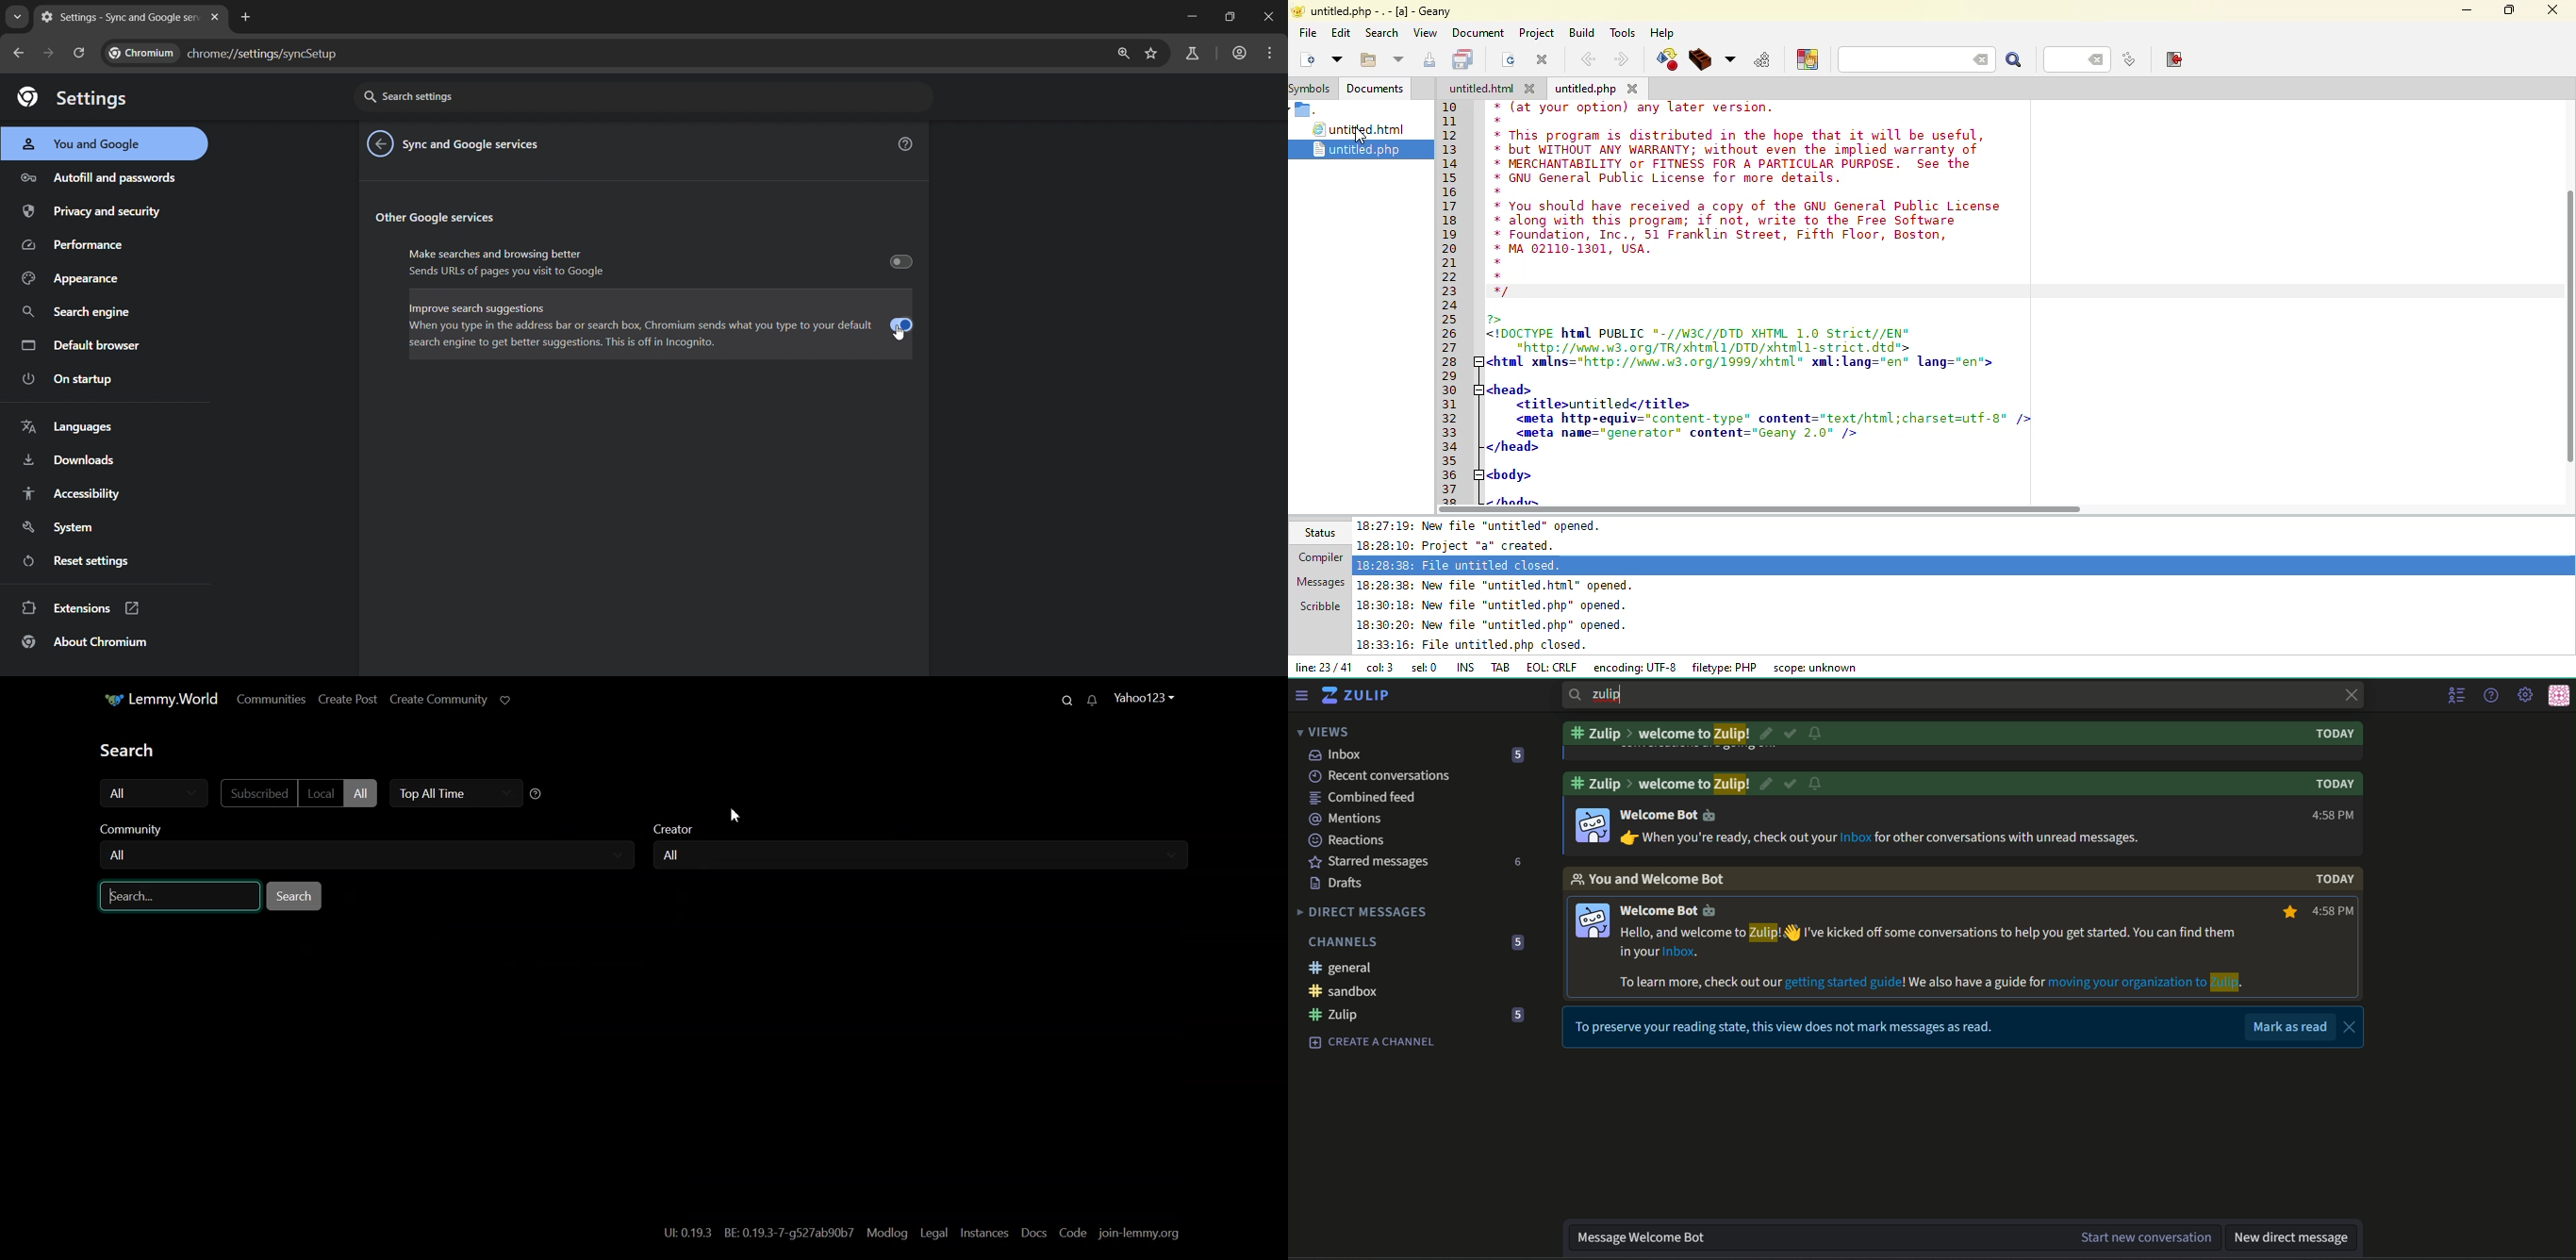  Describe the element at coordinates (294, 896) in the screenshot. I see `Search button` at that location.